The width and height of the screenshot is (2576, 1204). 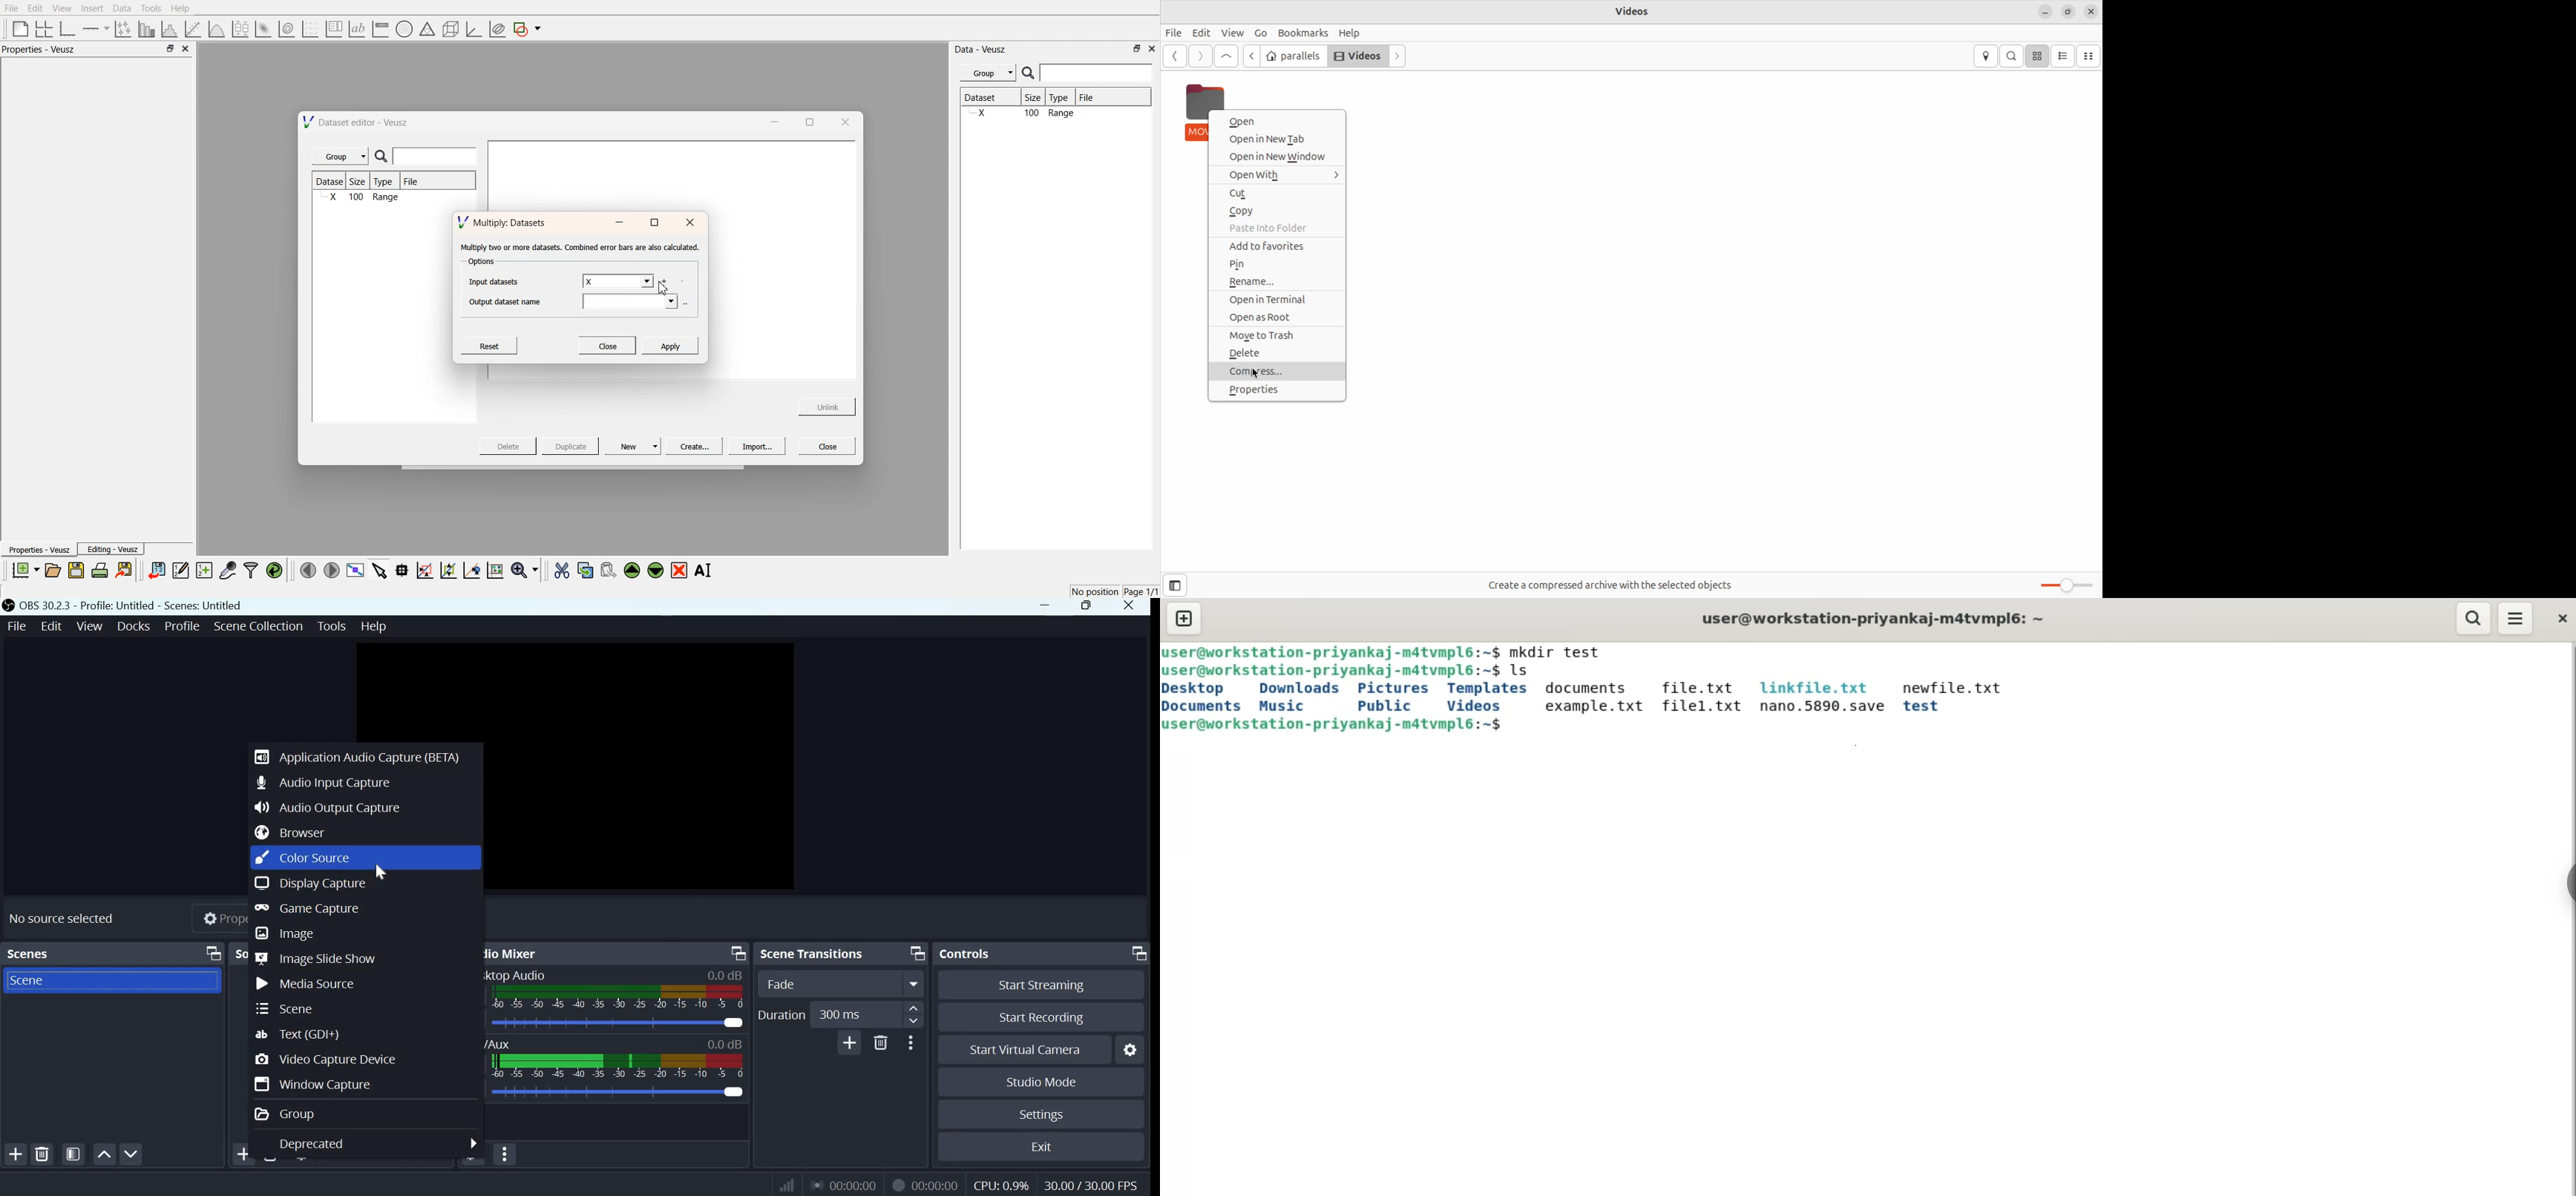 What do you see at coordinates (1280, 194) in the screenshot?
I see `cut` at bounding box center [1280, 194].